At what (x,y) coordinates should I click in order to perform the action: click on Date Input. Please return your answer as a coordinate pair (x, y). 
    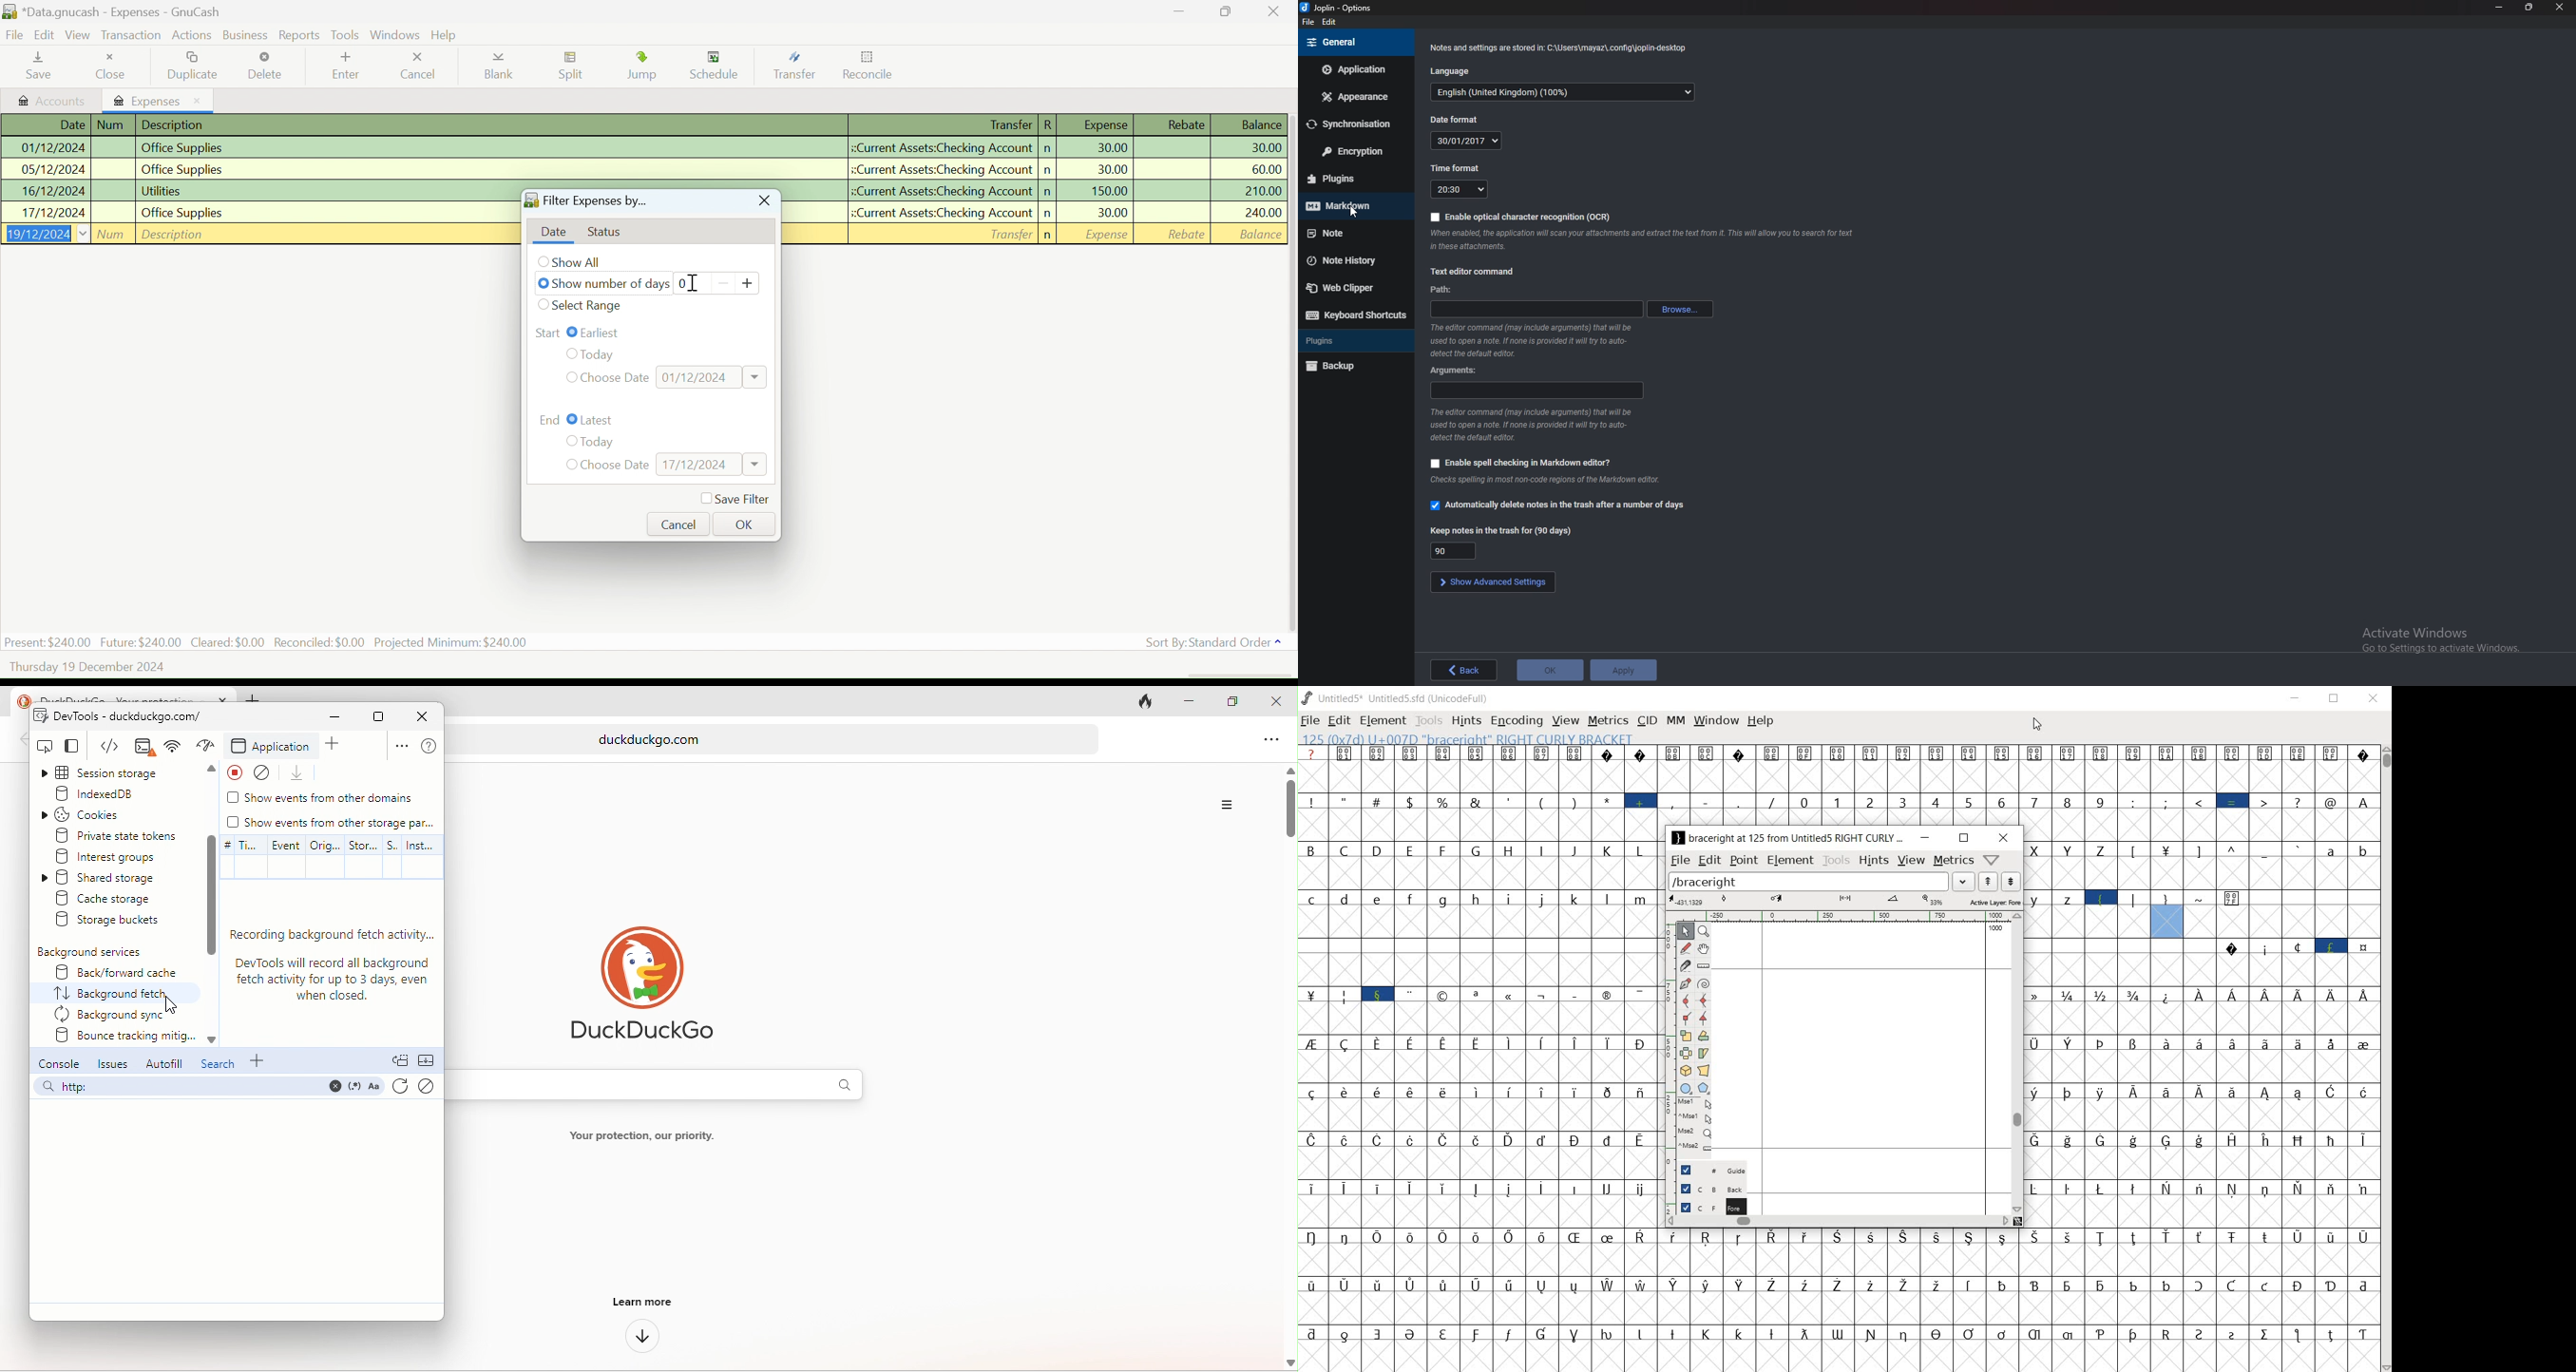
    Looking at the image, I should click on (713, 377).